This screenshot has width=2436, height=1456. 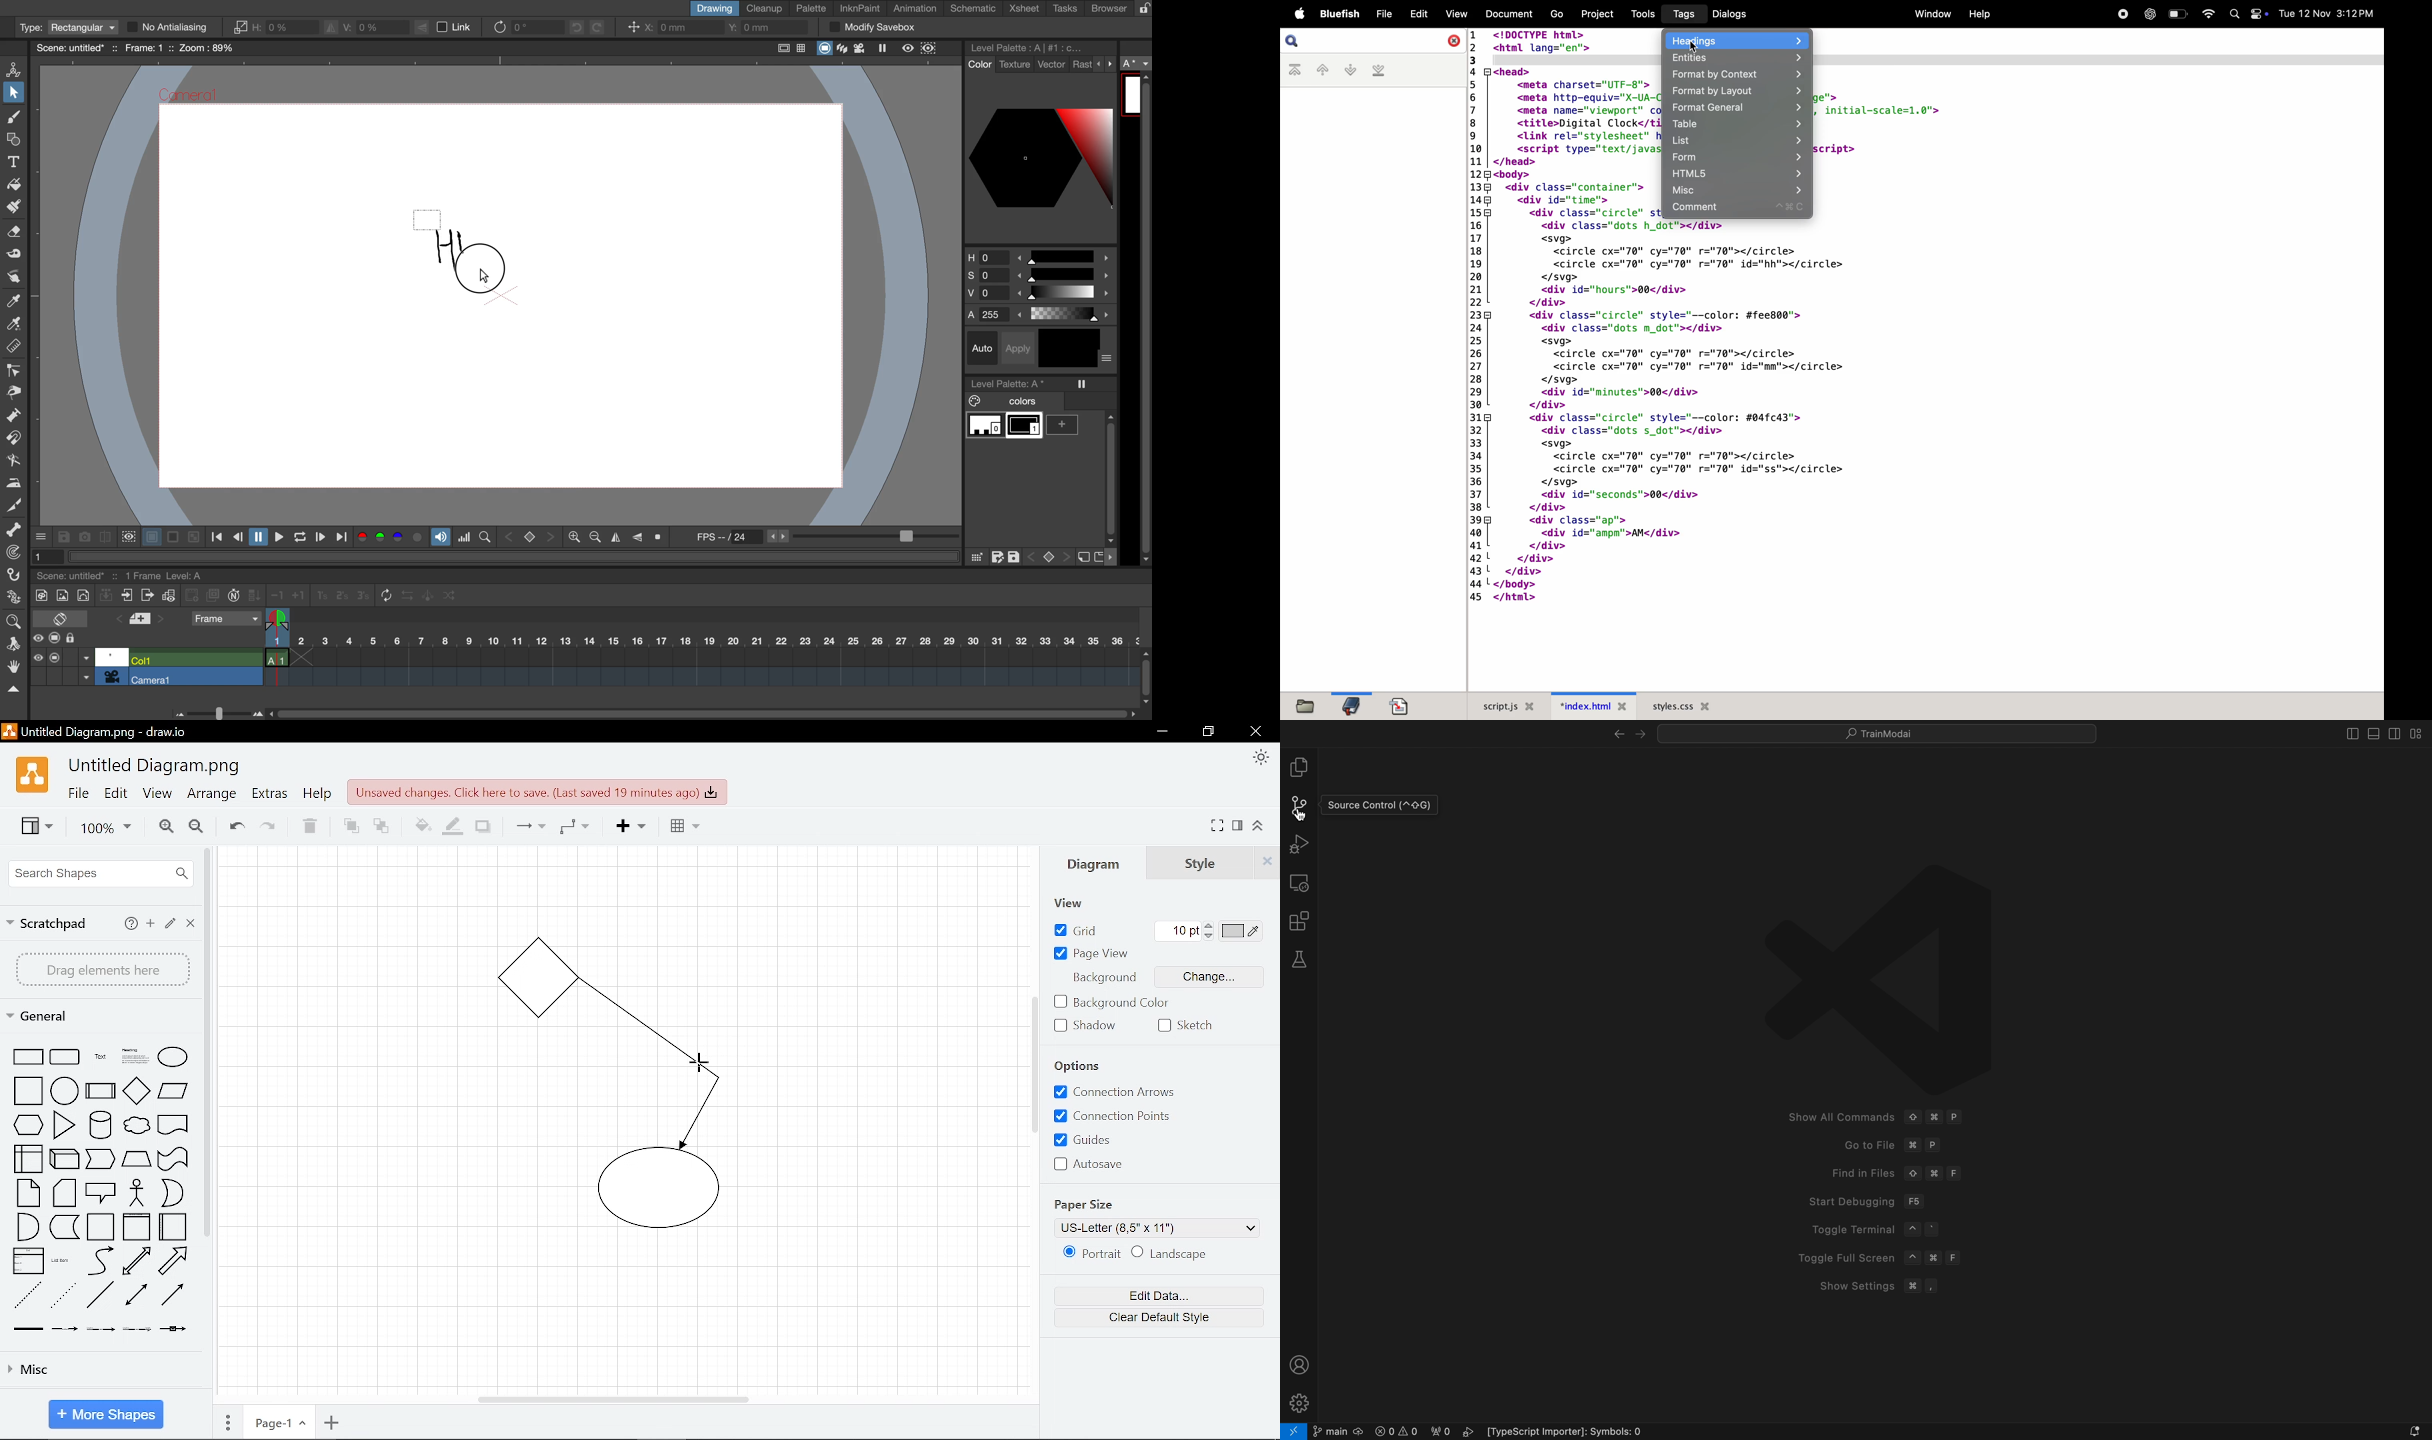 What do you see at coordinates (1059, 1002) in the screenshot?
I see `Checkbox` at bounding box center [1059, 1002].